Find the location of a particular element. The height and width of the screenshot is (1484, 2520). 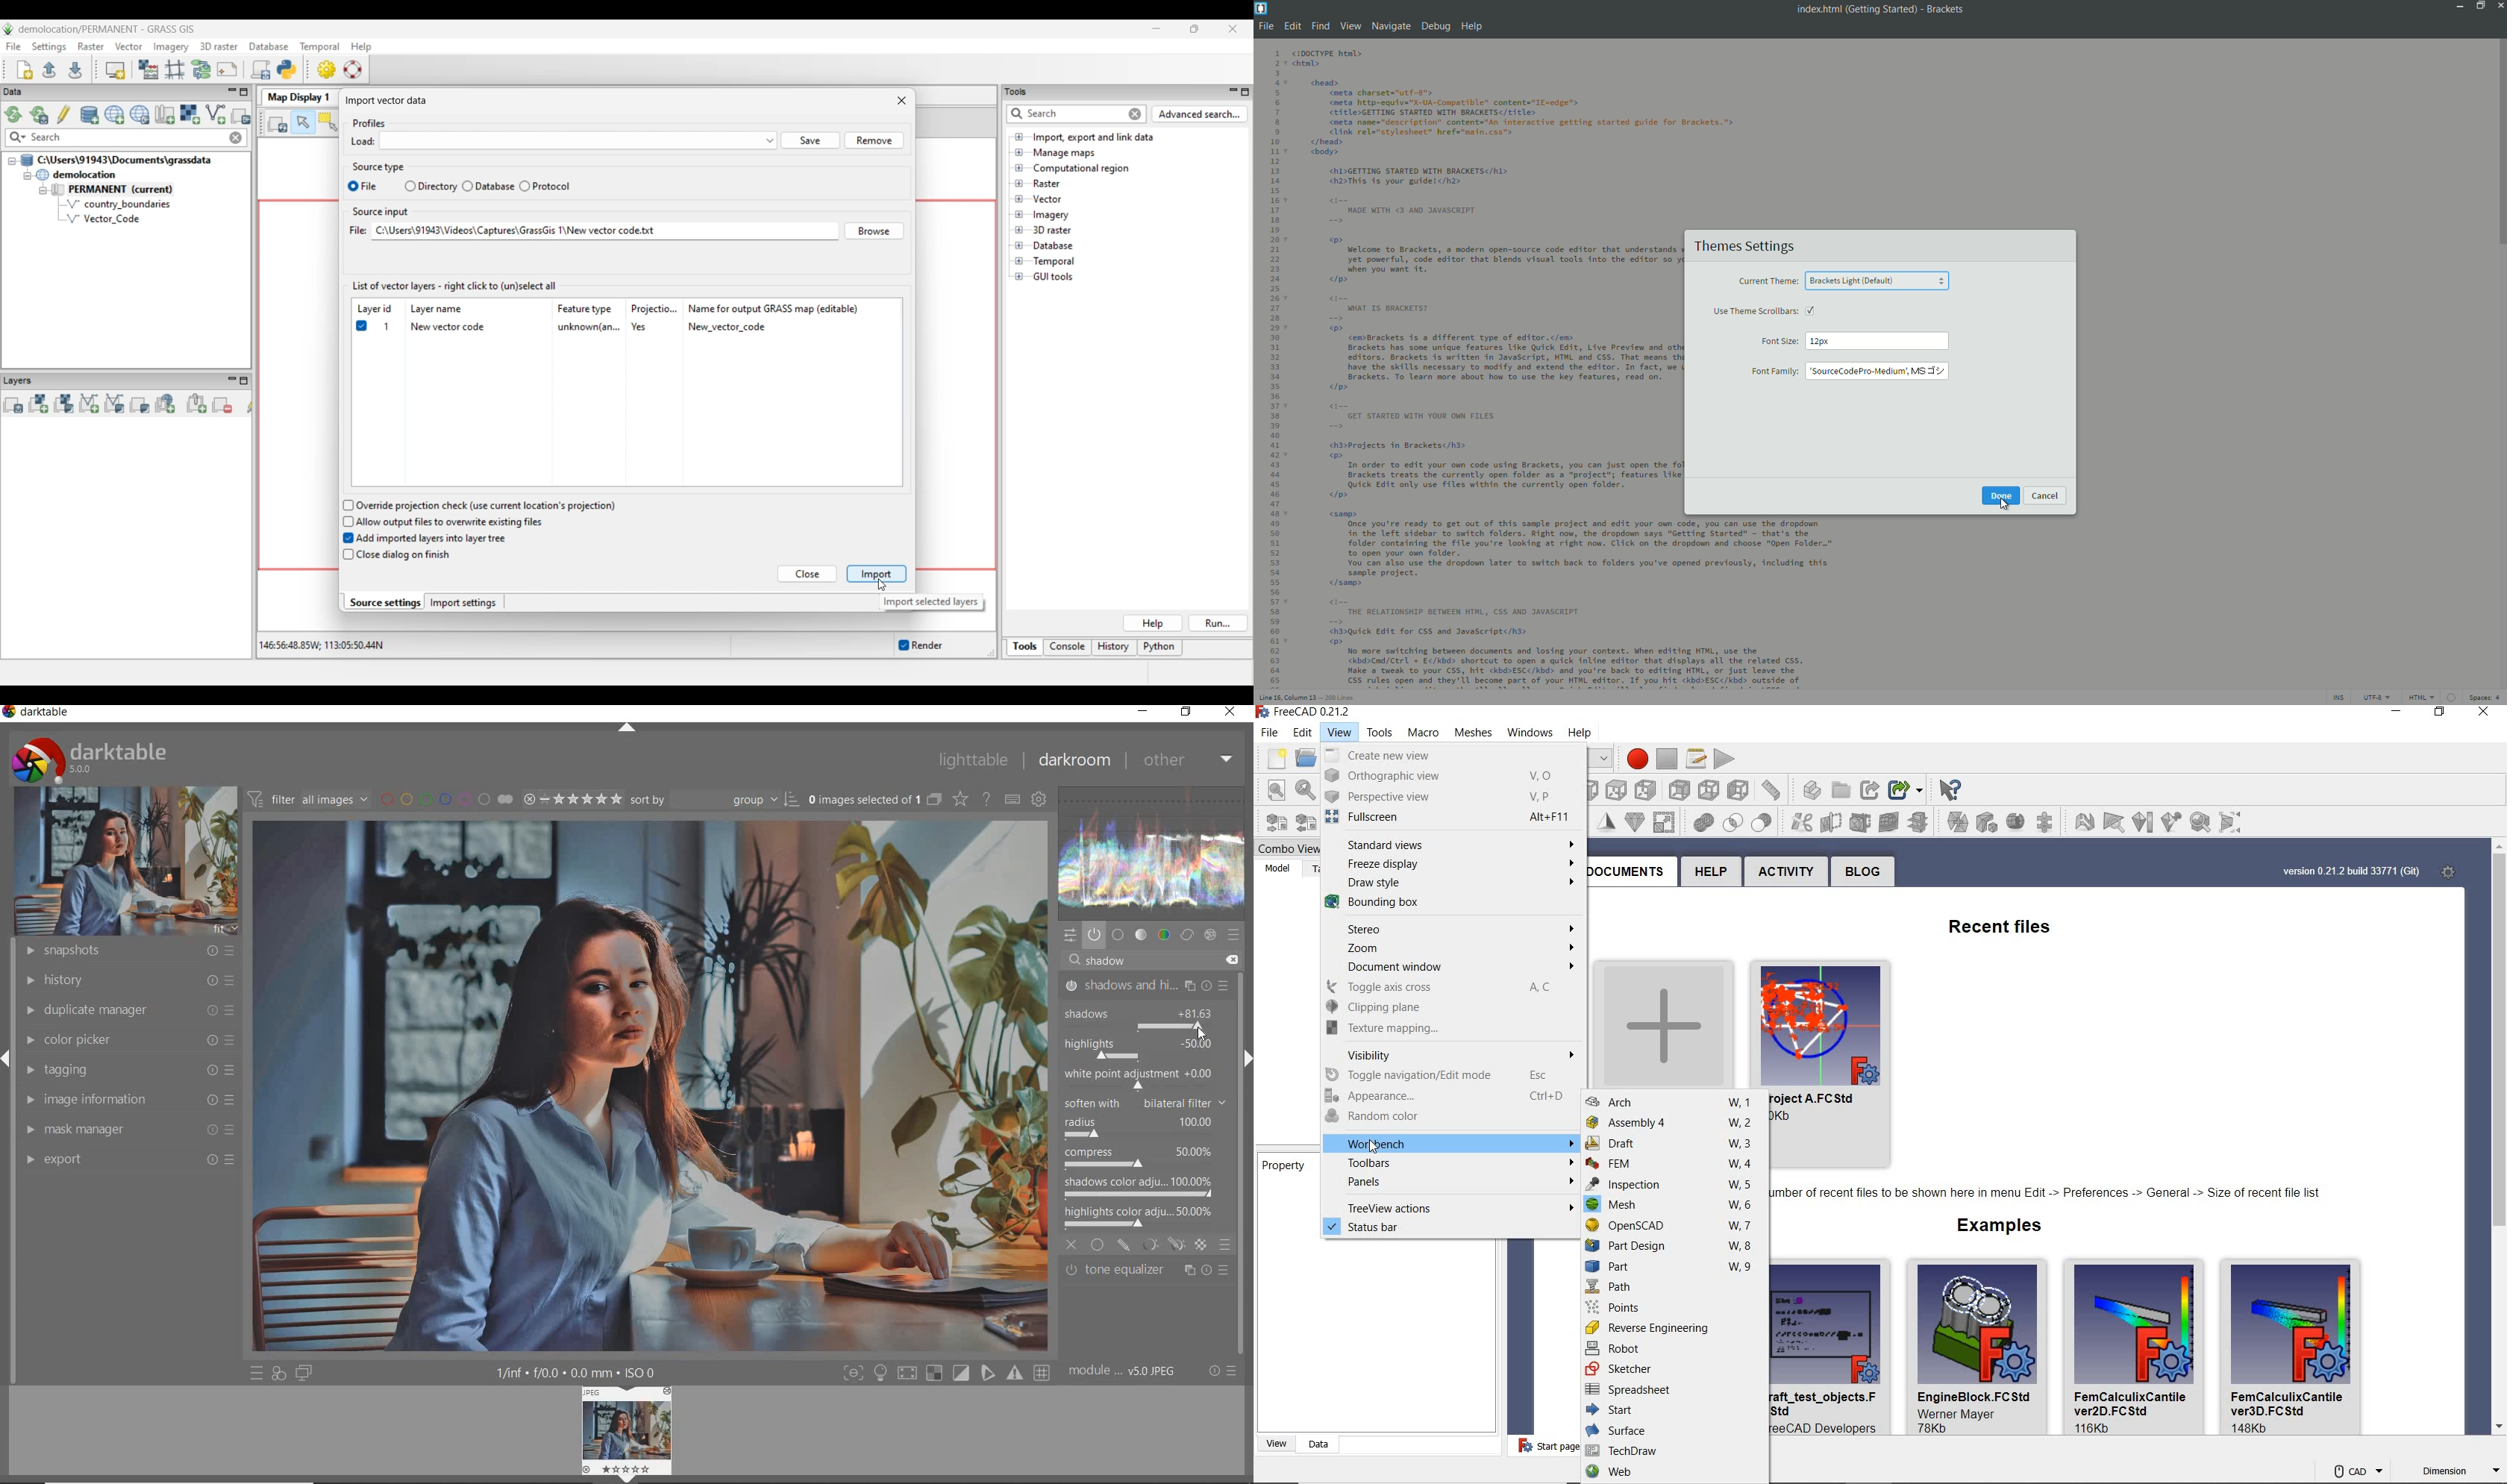

uniformly is located at coordinates (1098, 1245).